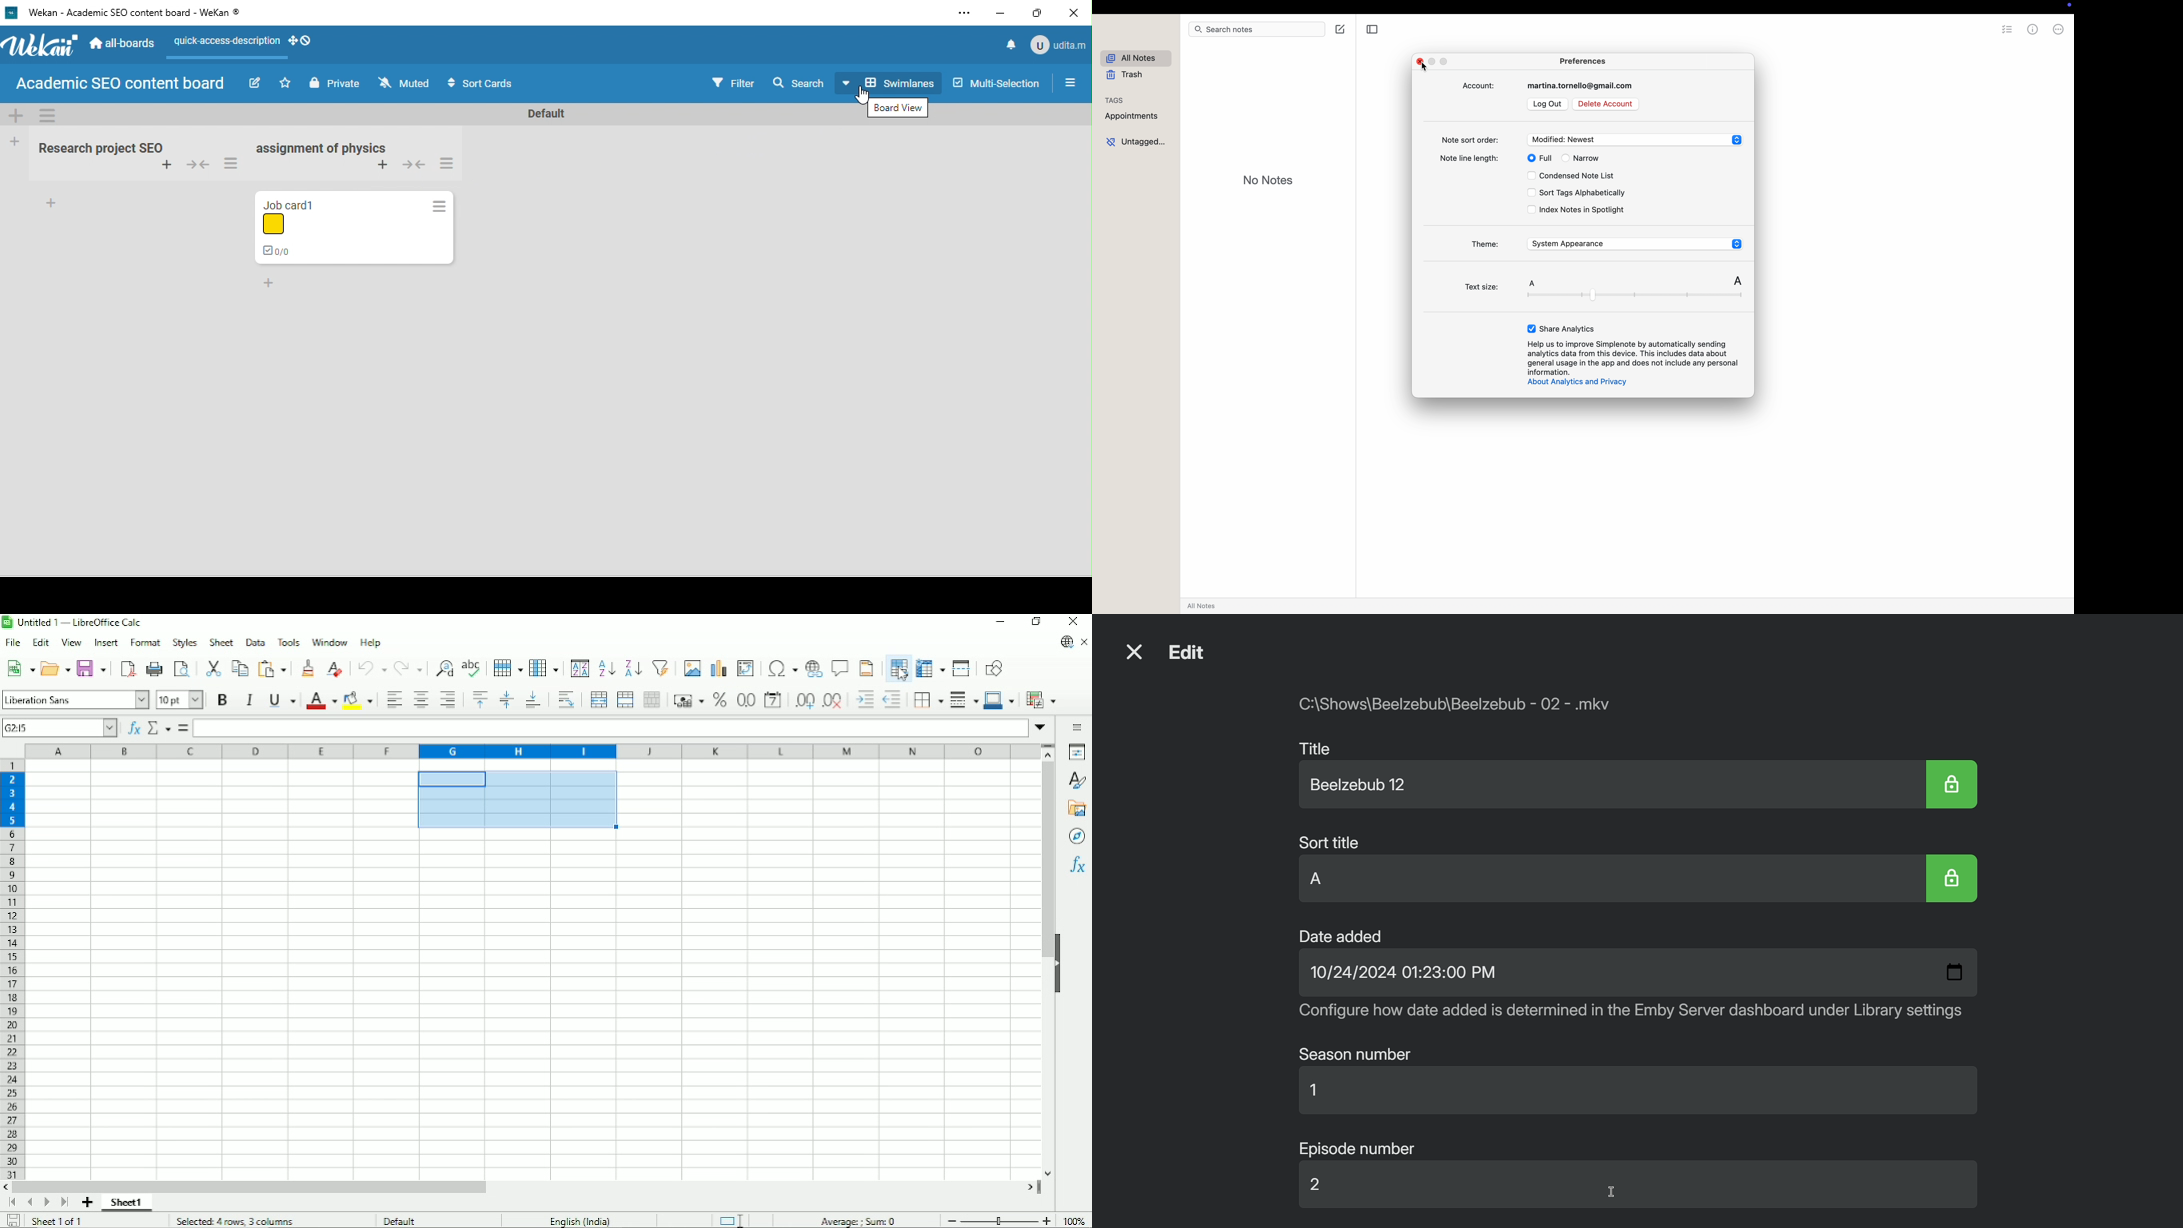  What do you see at coordinates (91, 669) in the screenshot?
I see `Save` at bounding box center [91, 669].